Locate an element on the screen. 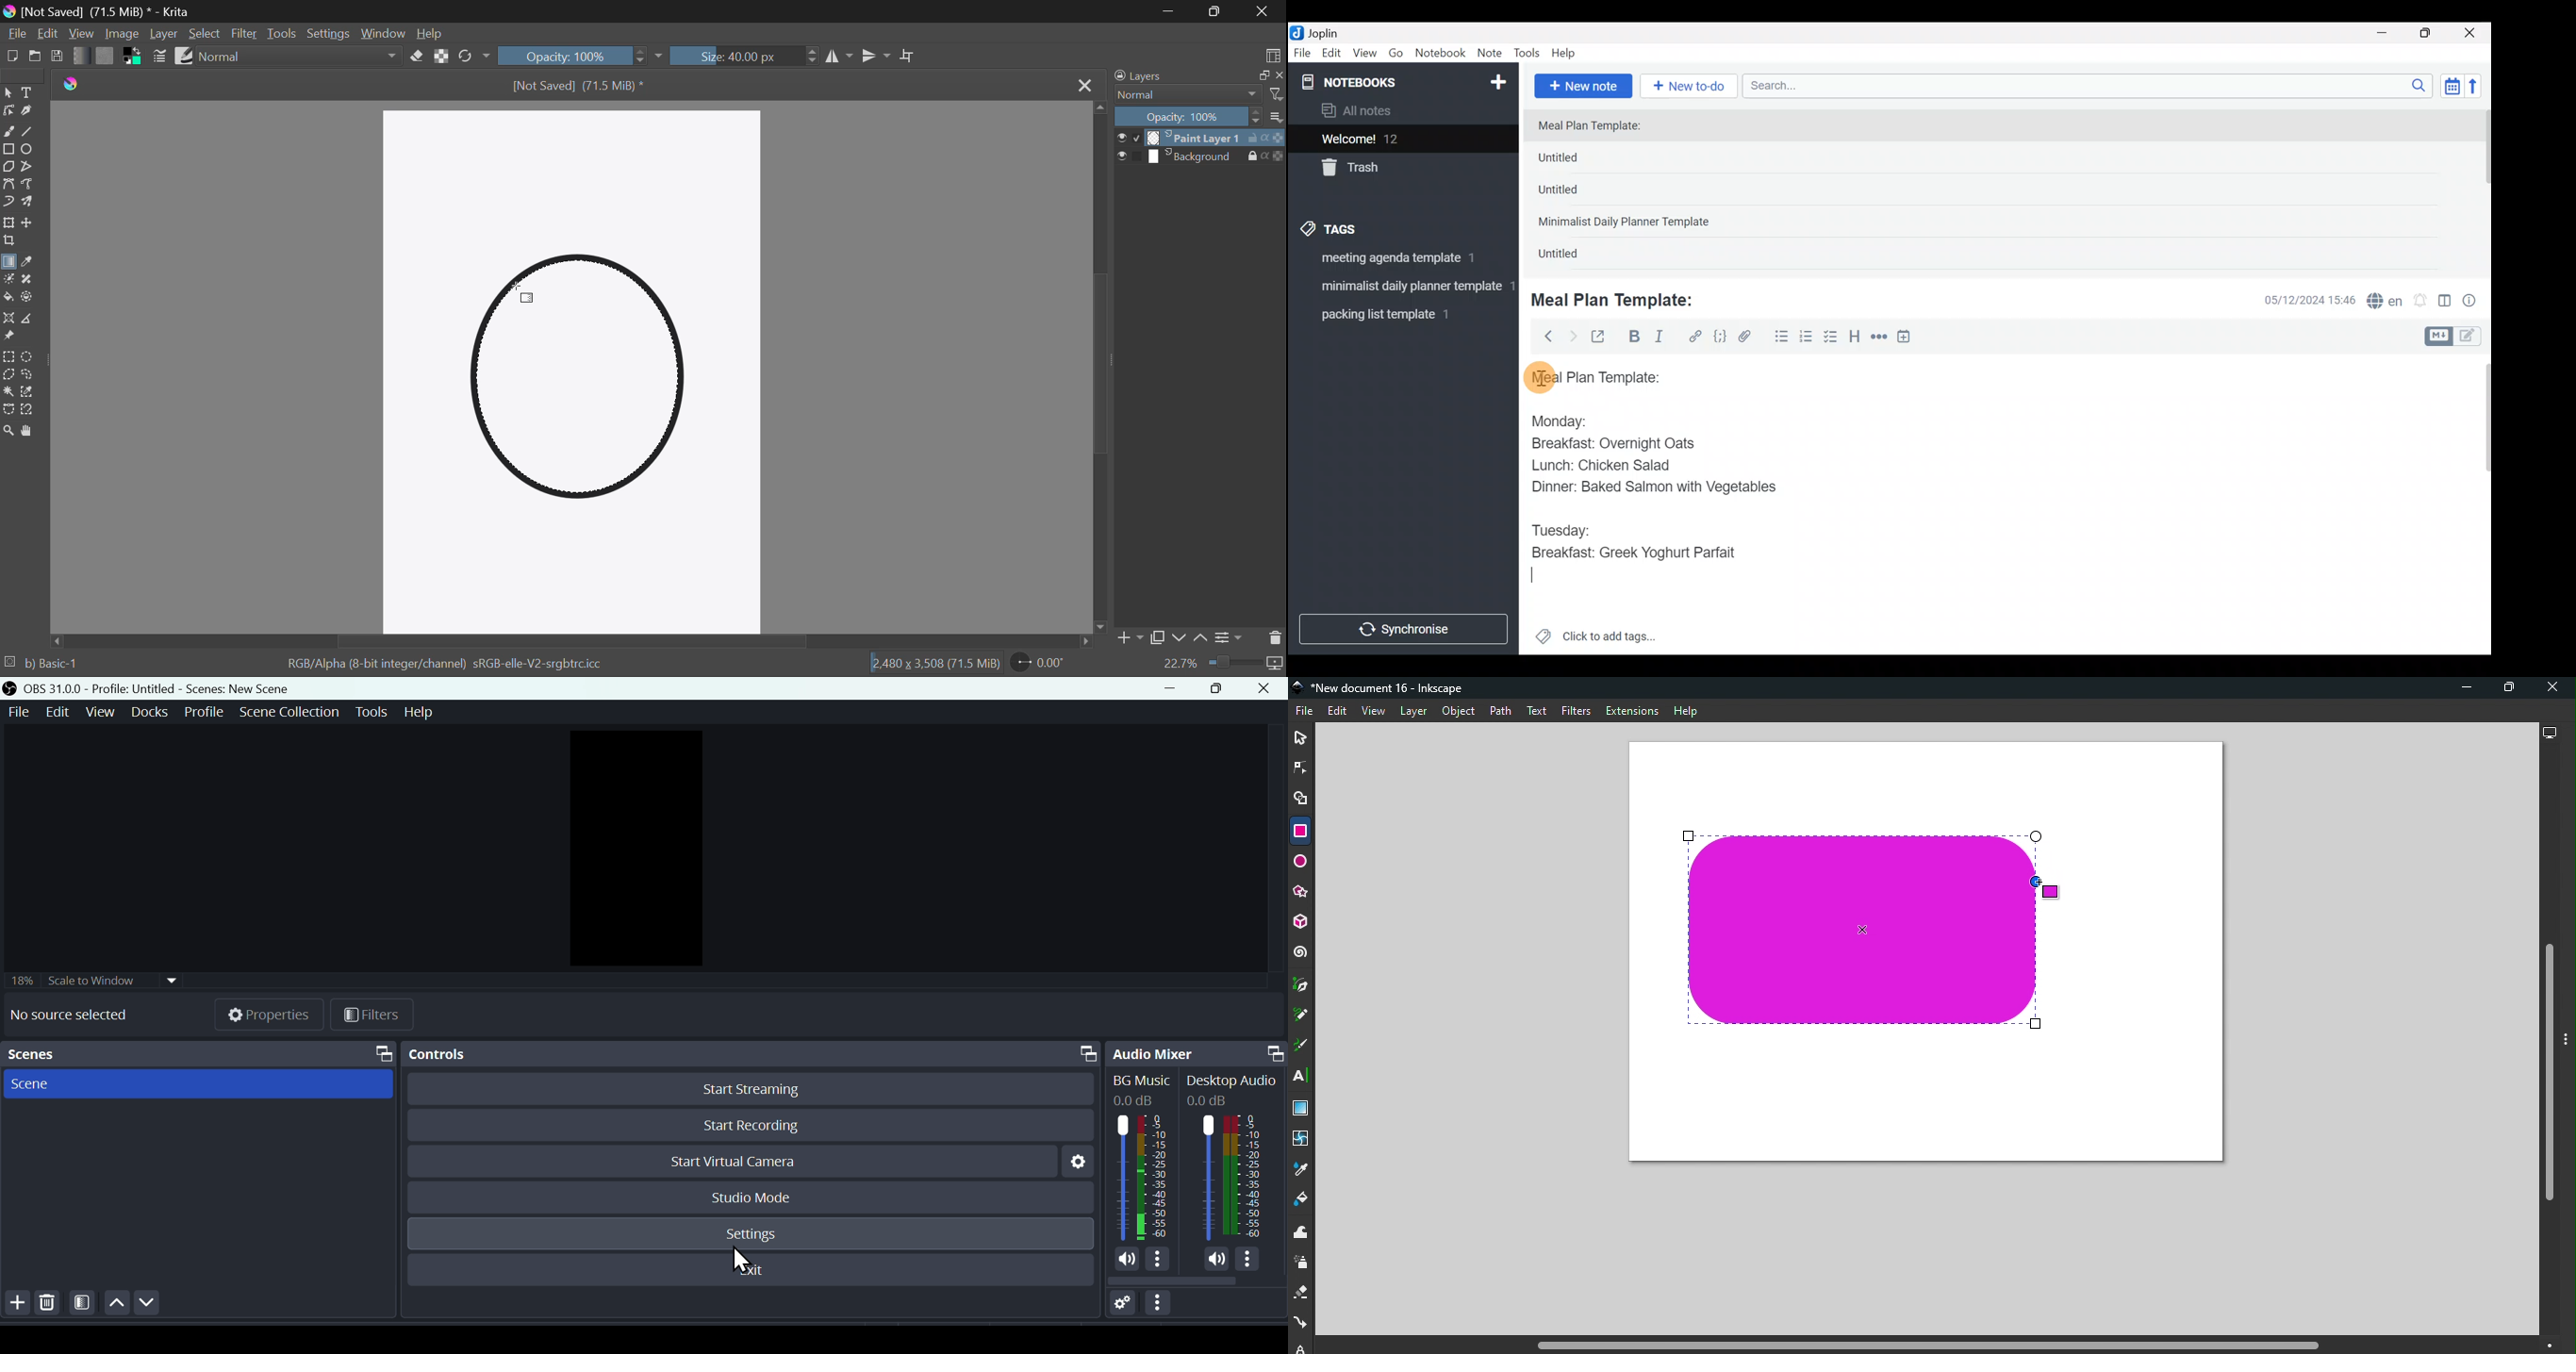 The height and width of the screenshot is (1372, 2576). Opacity is located at coordinates (1187, 117).